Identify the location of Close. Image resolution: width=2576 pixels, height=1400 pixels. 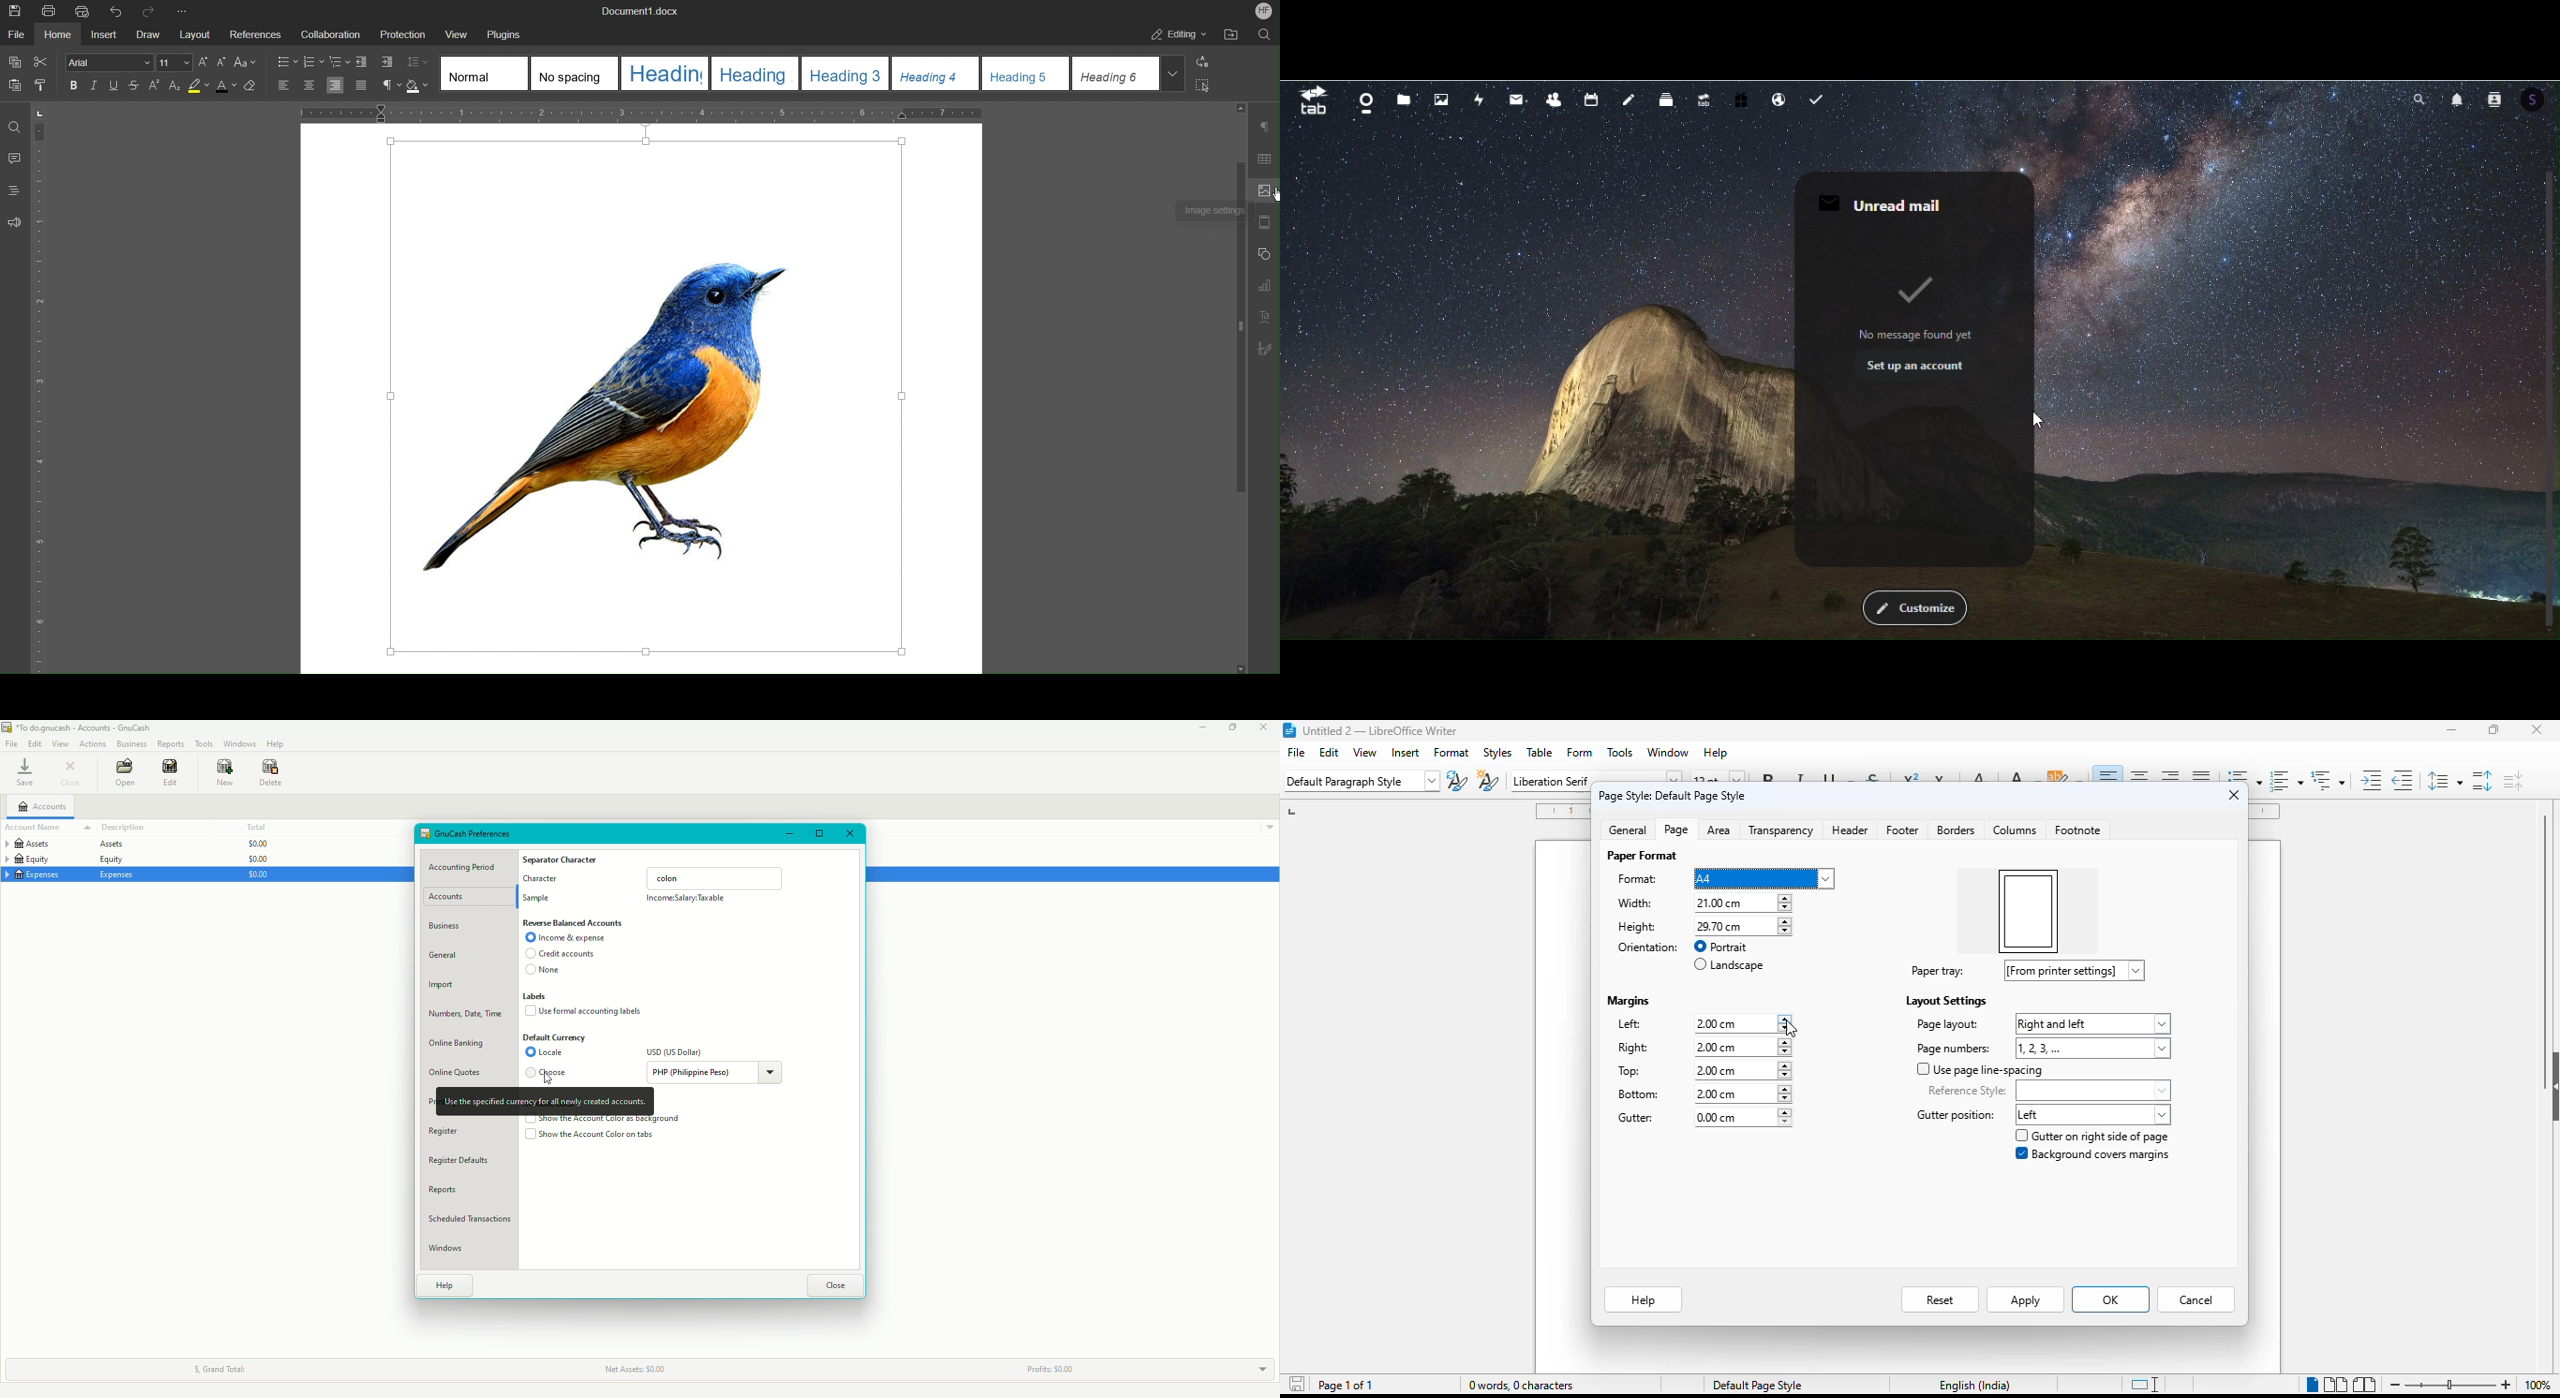
(71, 773).